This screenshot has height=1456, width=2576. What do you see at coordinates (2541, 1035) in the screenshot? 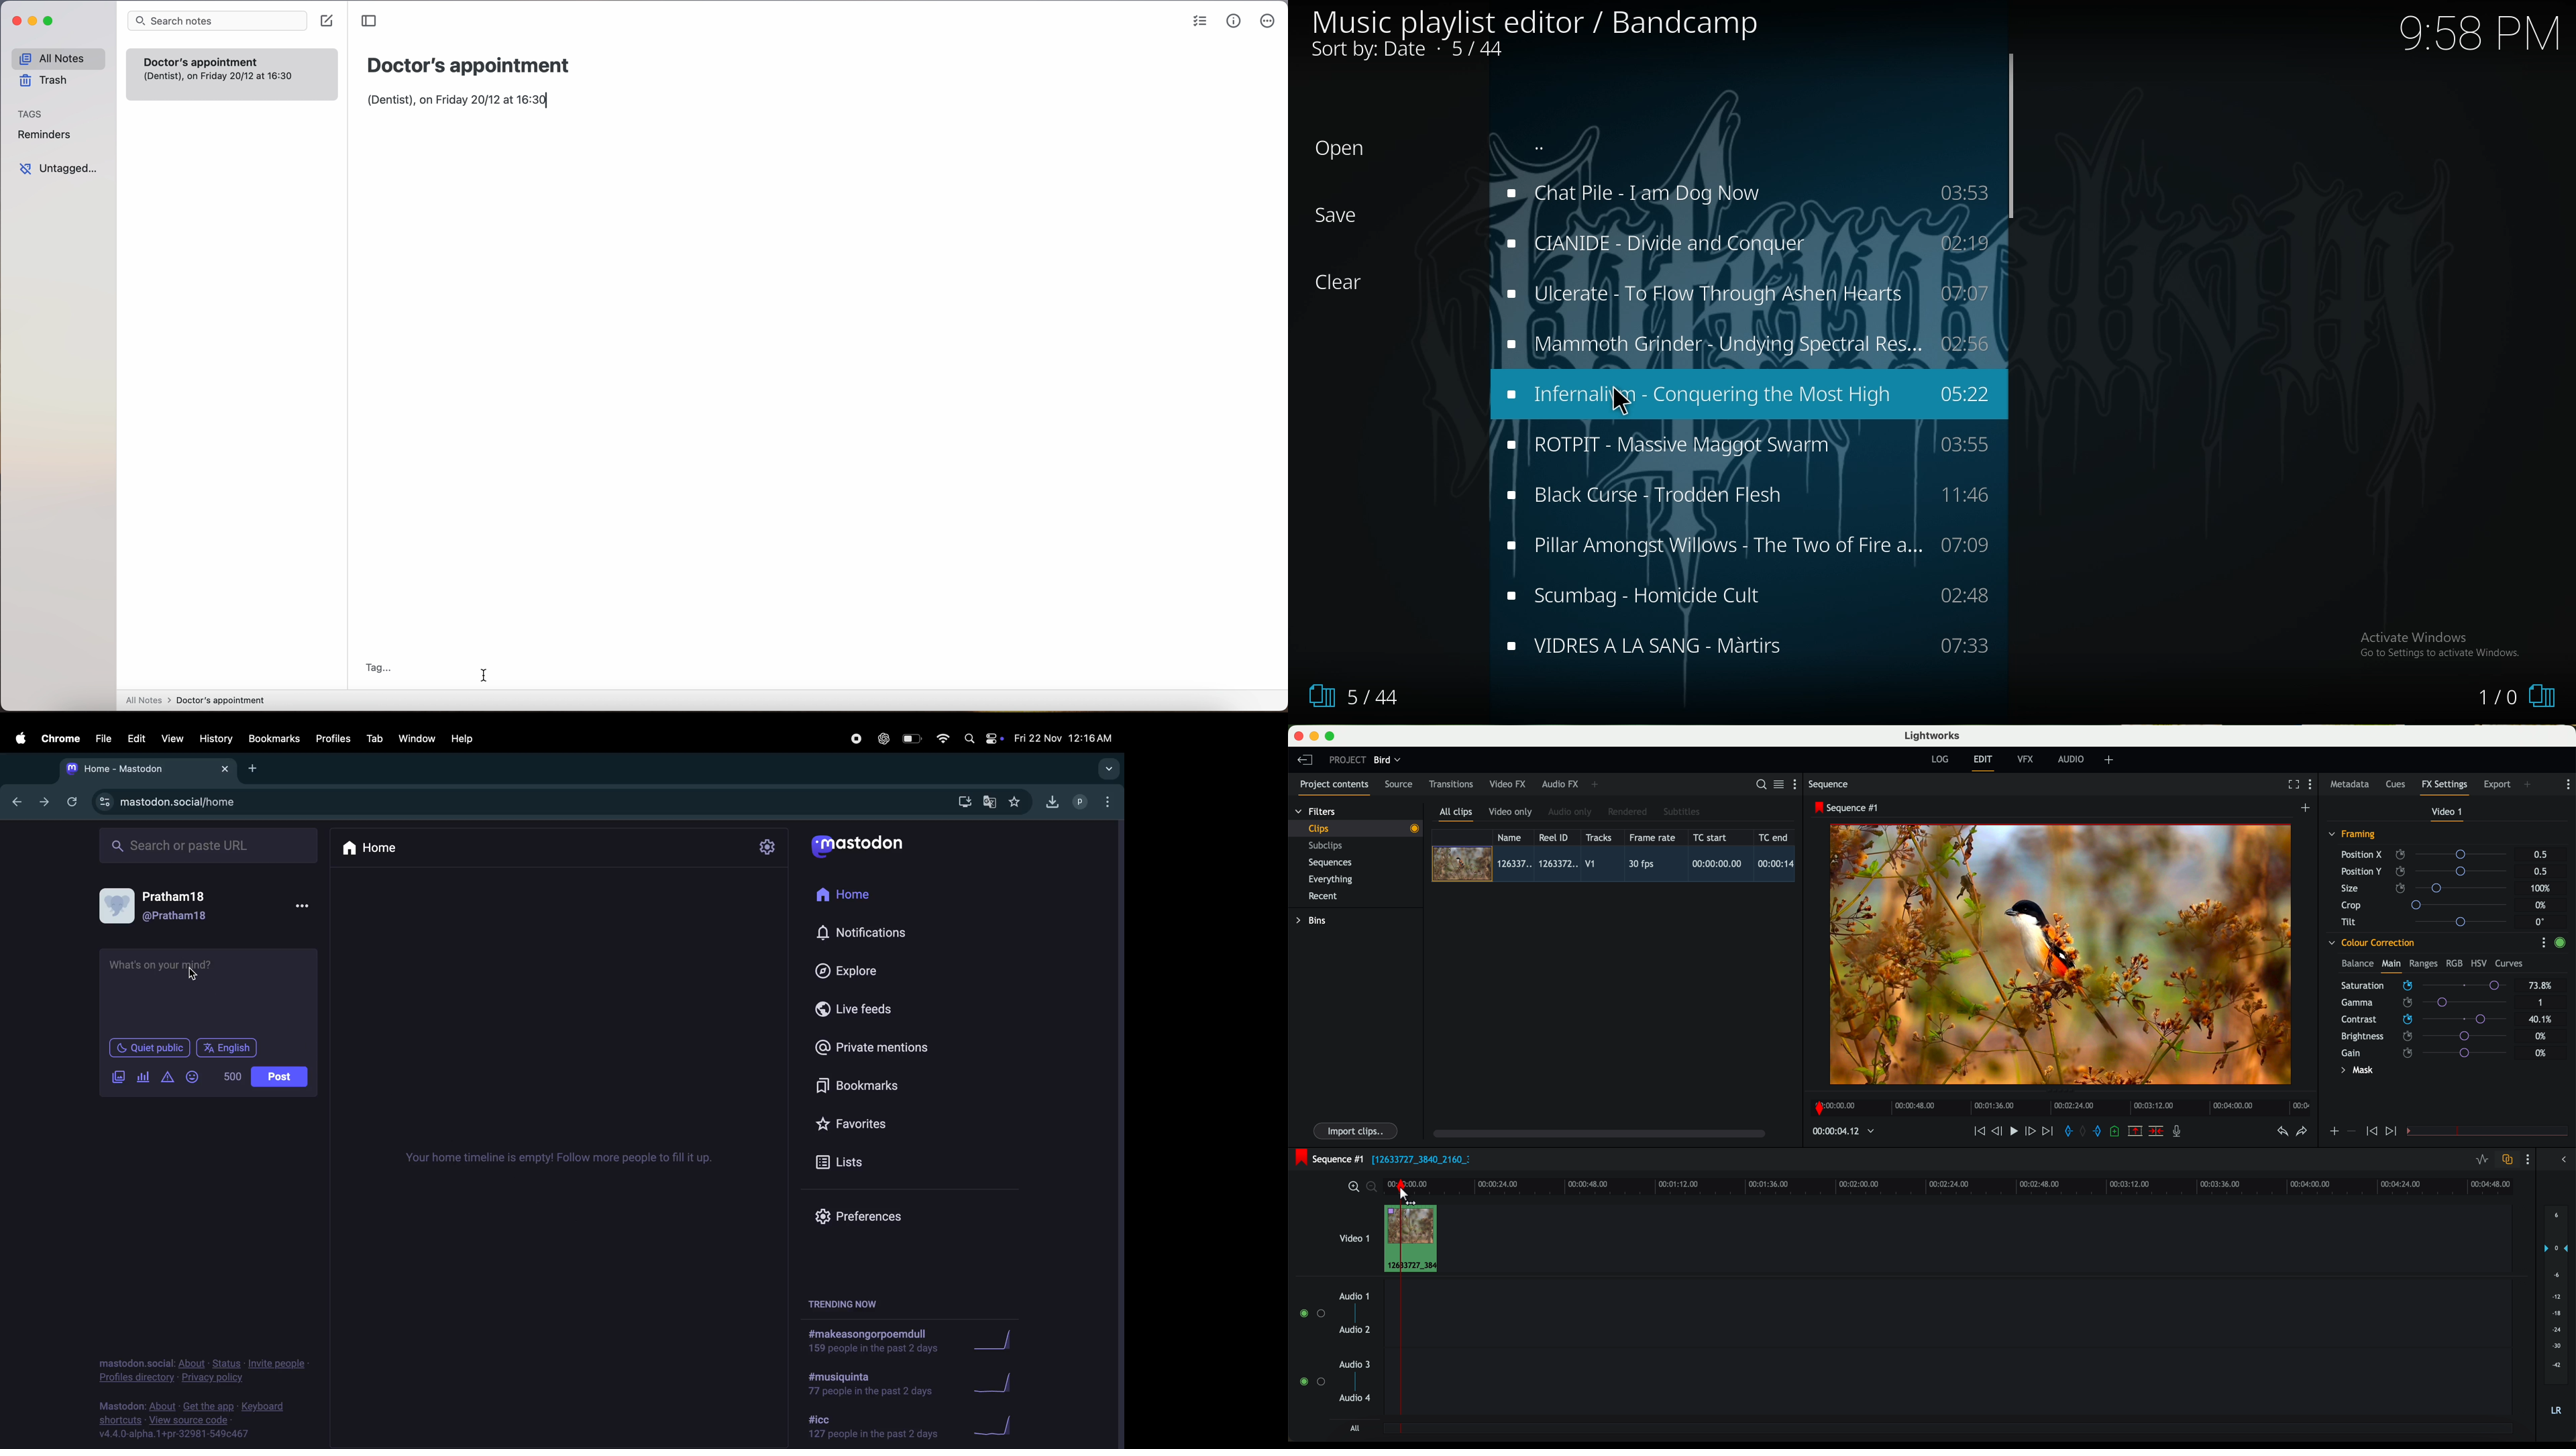
I see `0%` at bounding box center [2541, 1035].